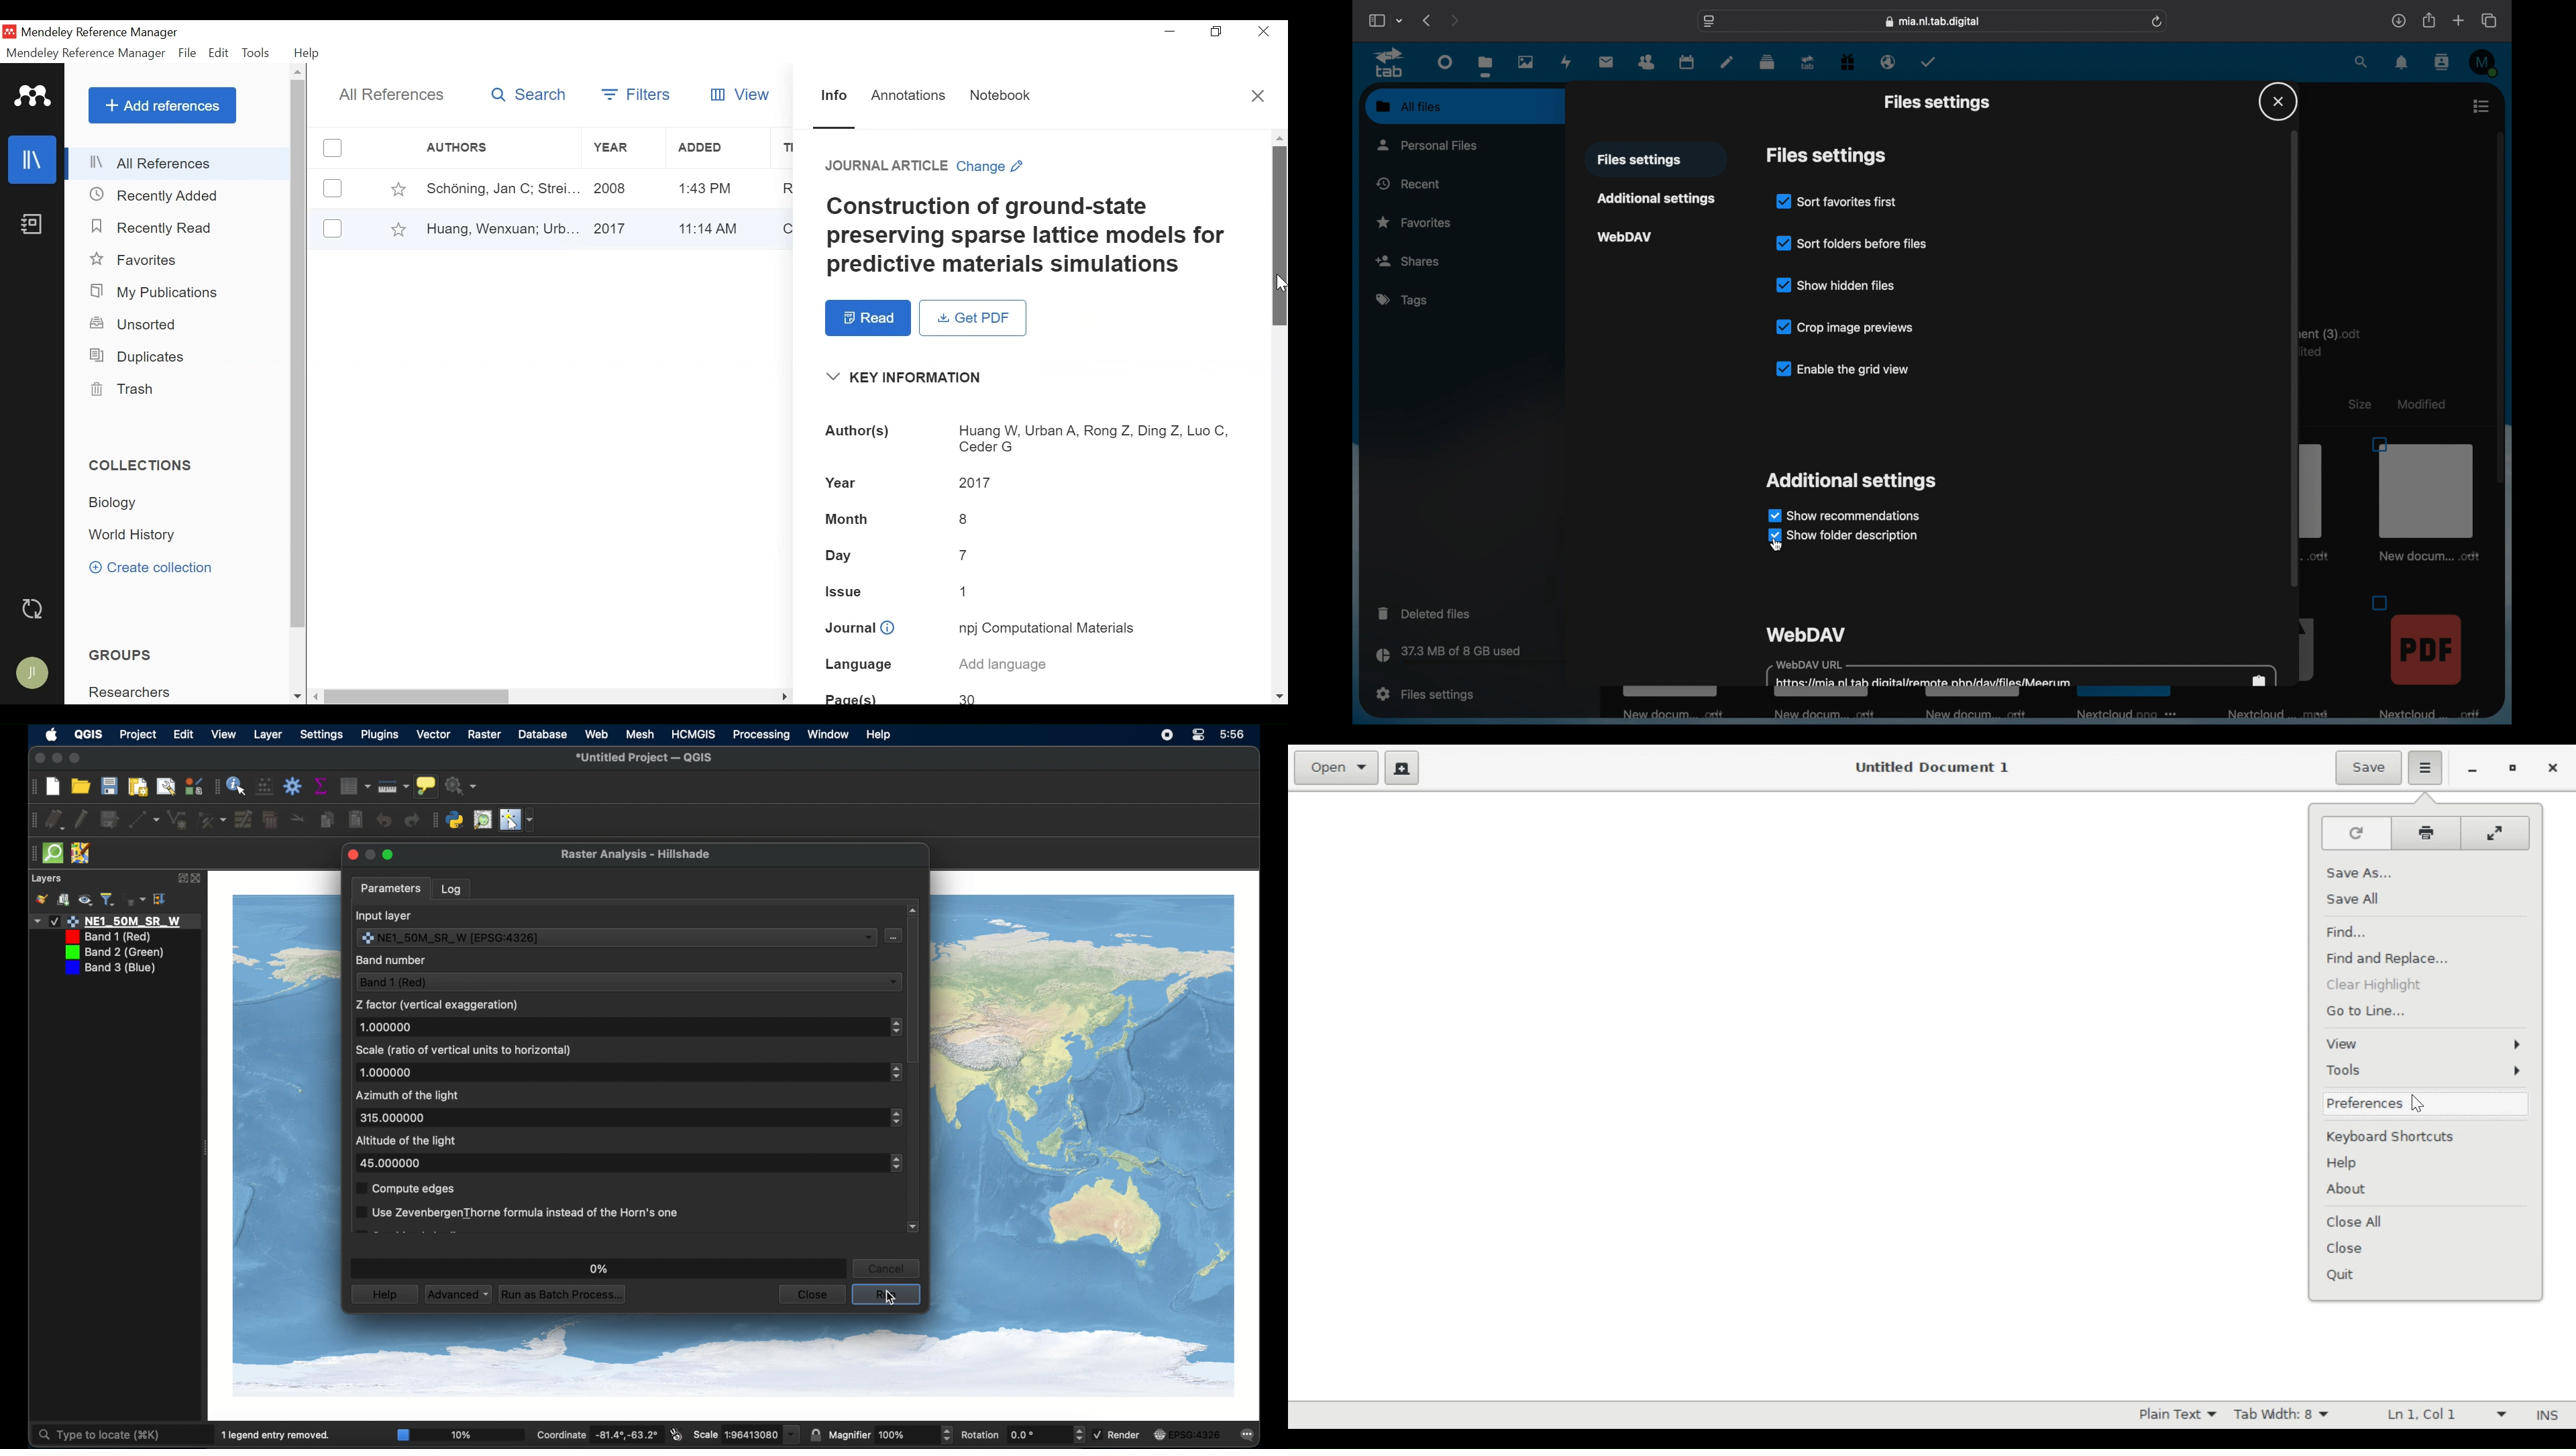 This screenshot has width=2576, height=1456. I want to click on show recommendations, so click(1843, 515).